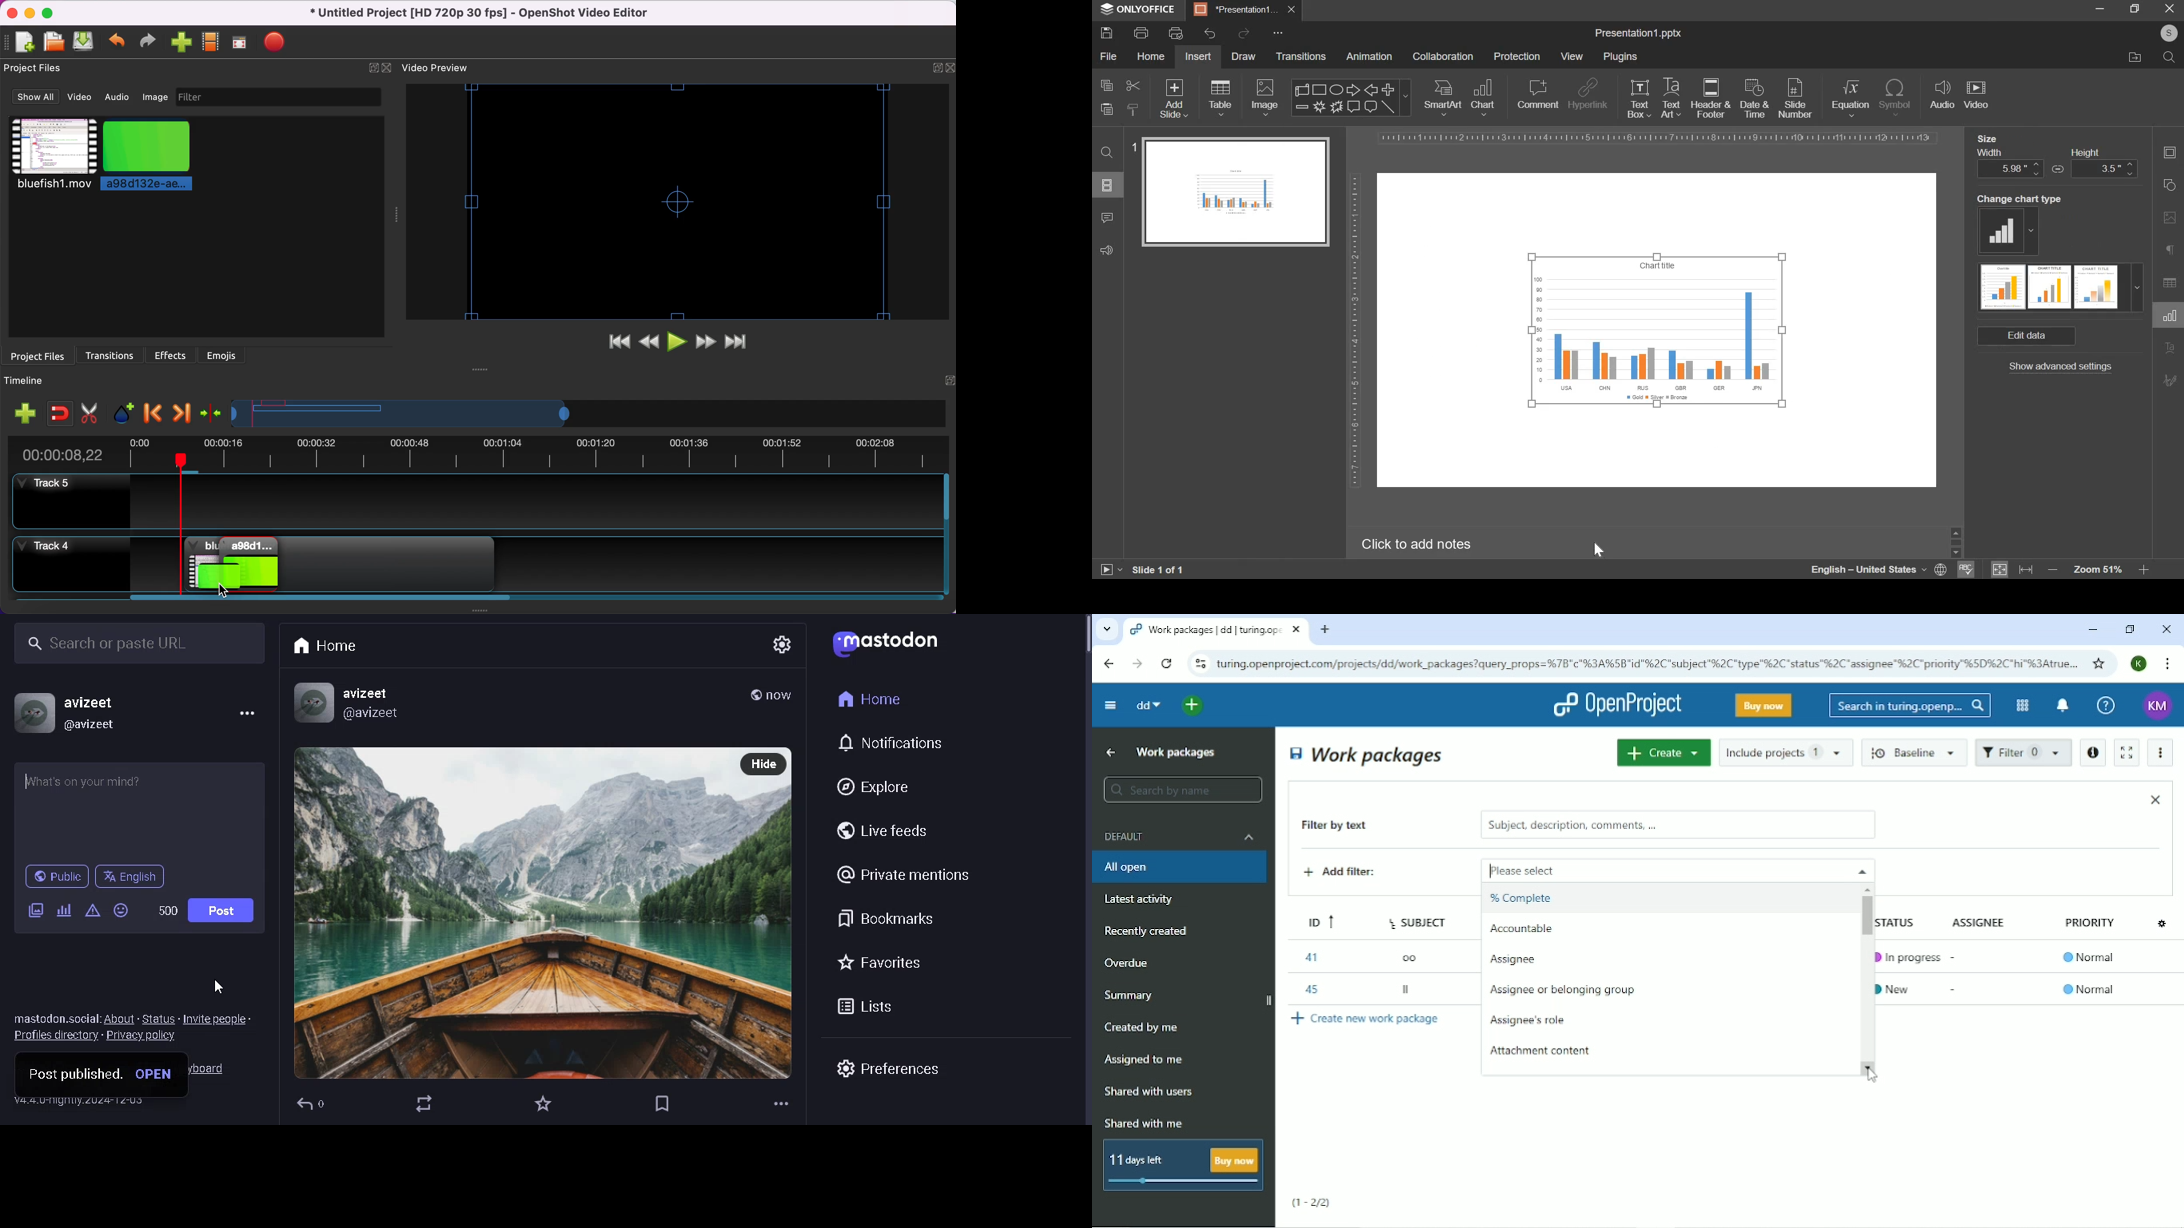 Image resolution: width=2184 pixels, height=1232 pixels. What do you see at coordinates (1173, 98) in the screenshot?
I see `add slide` at bounding box center [1173, 98].